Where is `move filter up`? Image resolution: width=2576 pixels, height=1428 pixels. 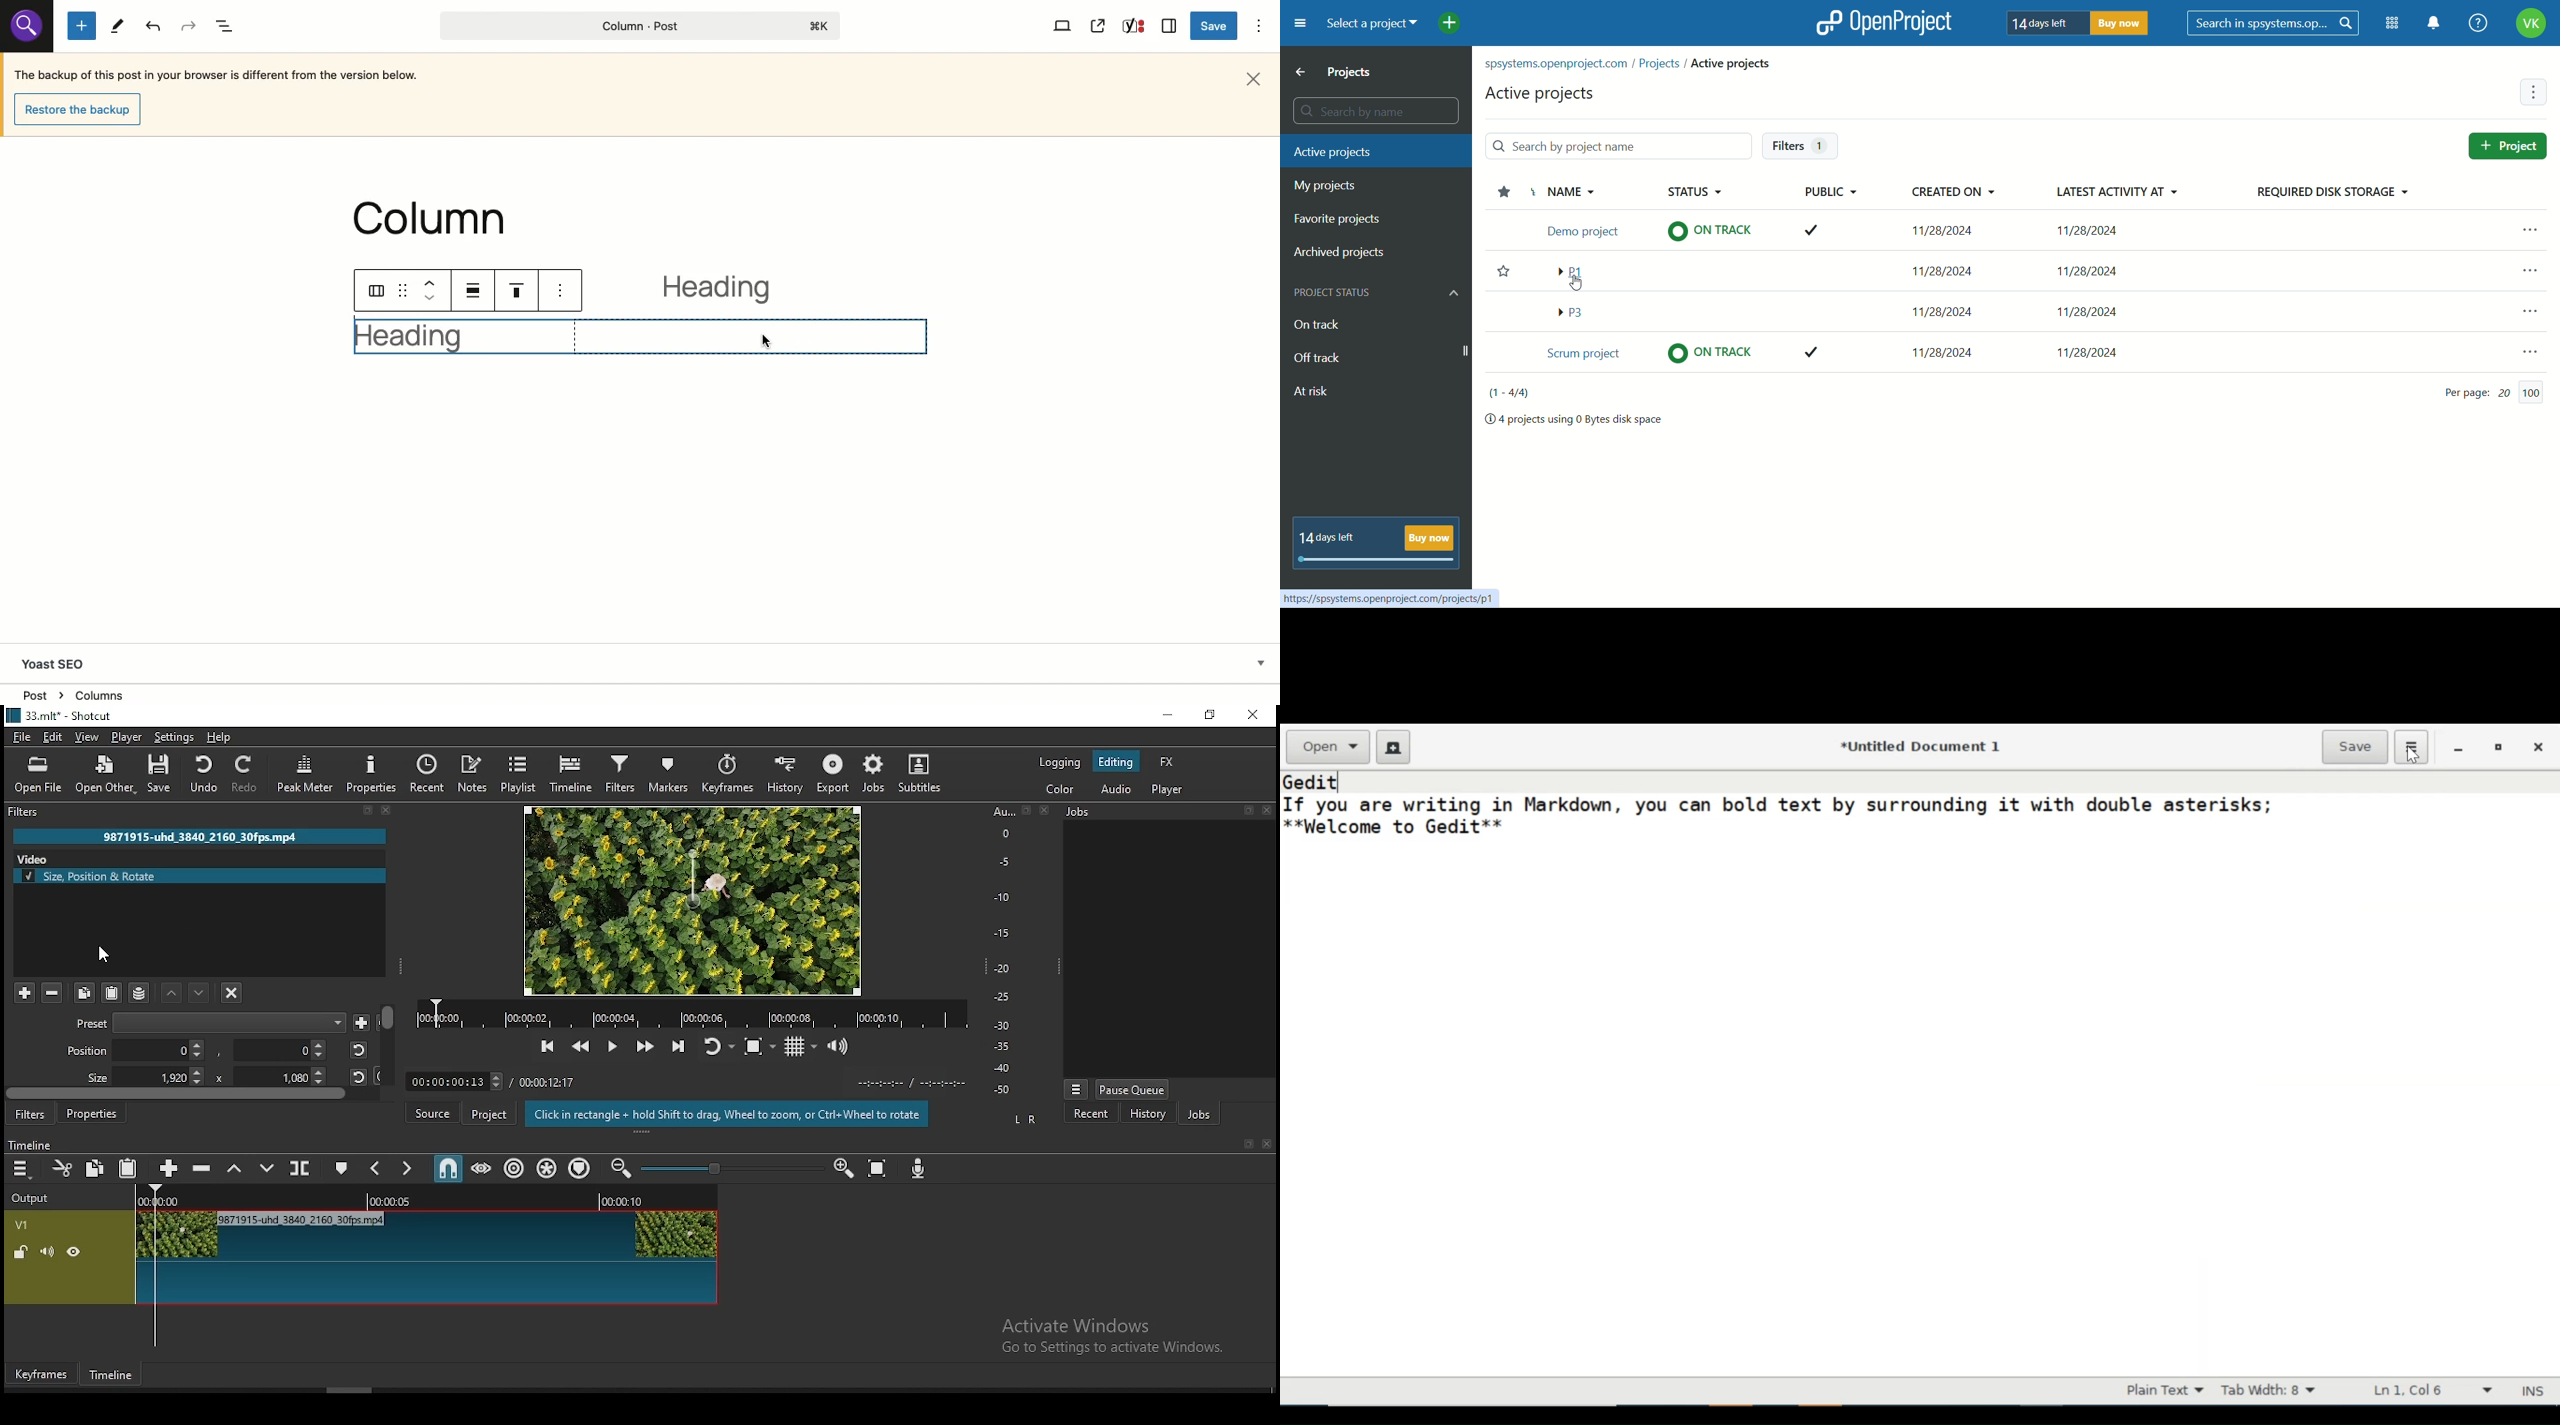 move filter up is located at coordinates (171, 993).